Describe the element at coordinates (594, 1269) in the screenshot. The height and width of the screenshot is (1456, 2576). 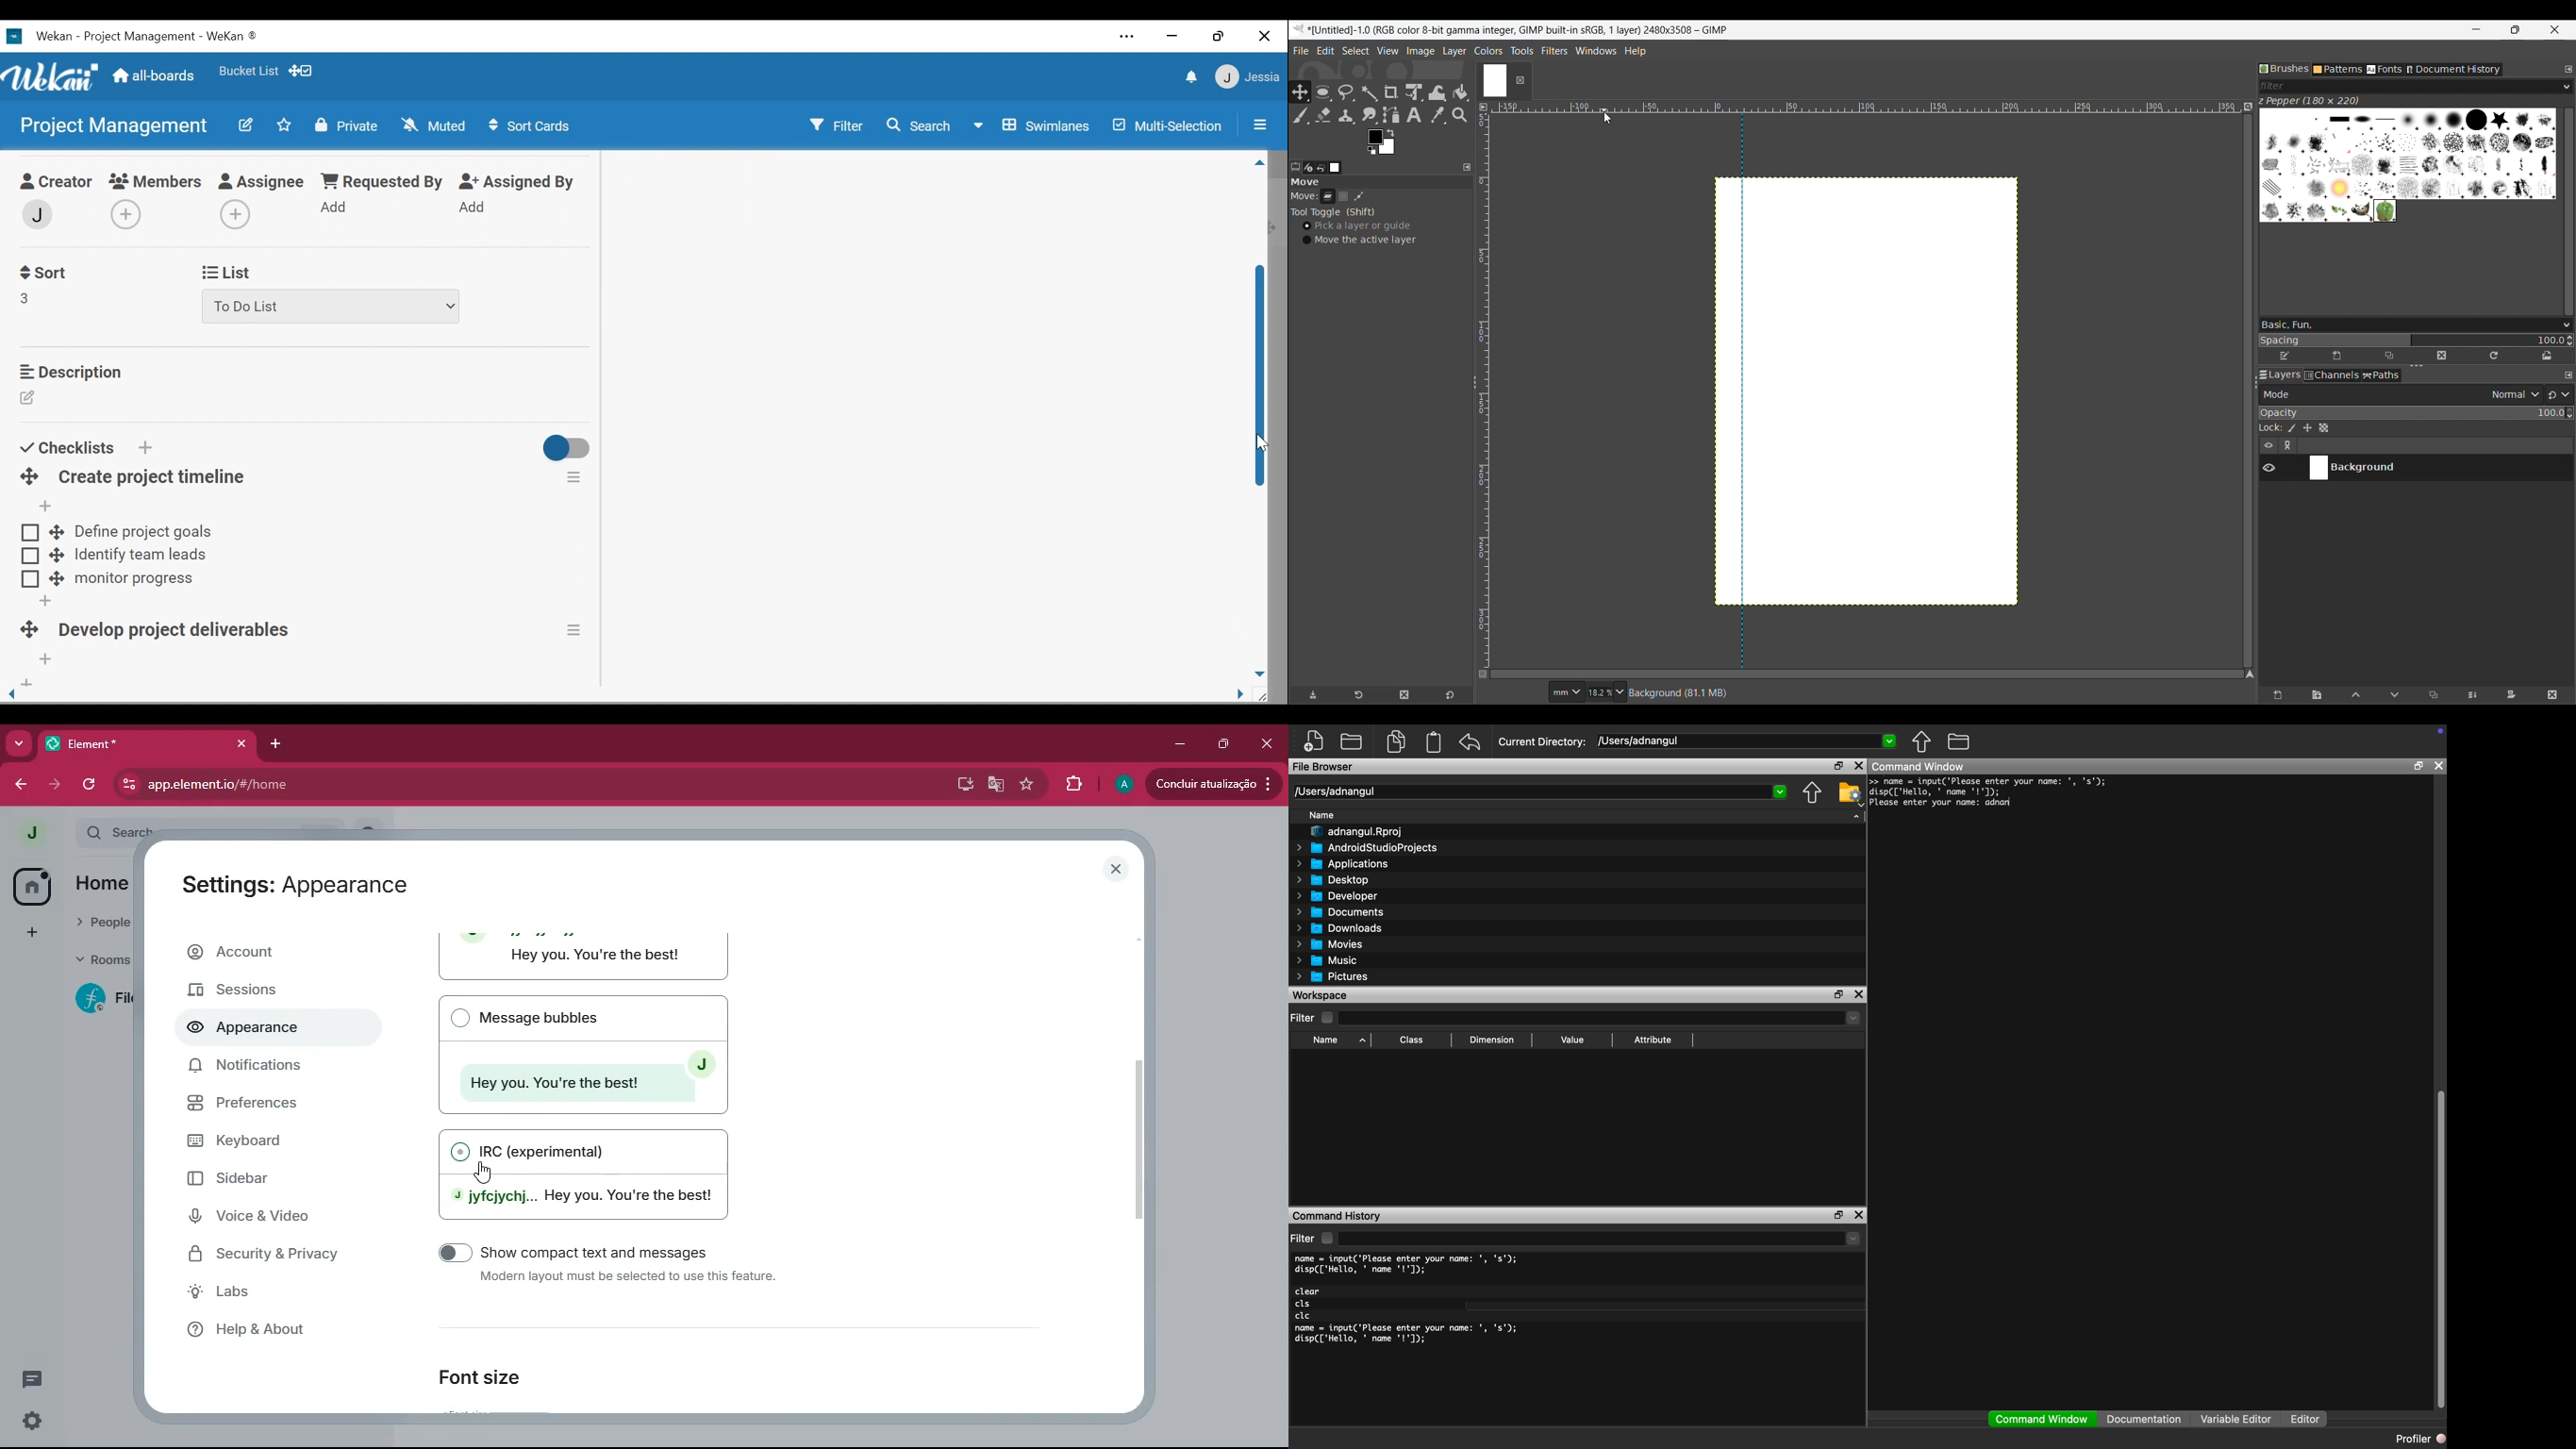
I see `show compact` at that location.